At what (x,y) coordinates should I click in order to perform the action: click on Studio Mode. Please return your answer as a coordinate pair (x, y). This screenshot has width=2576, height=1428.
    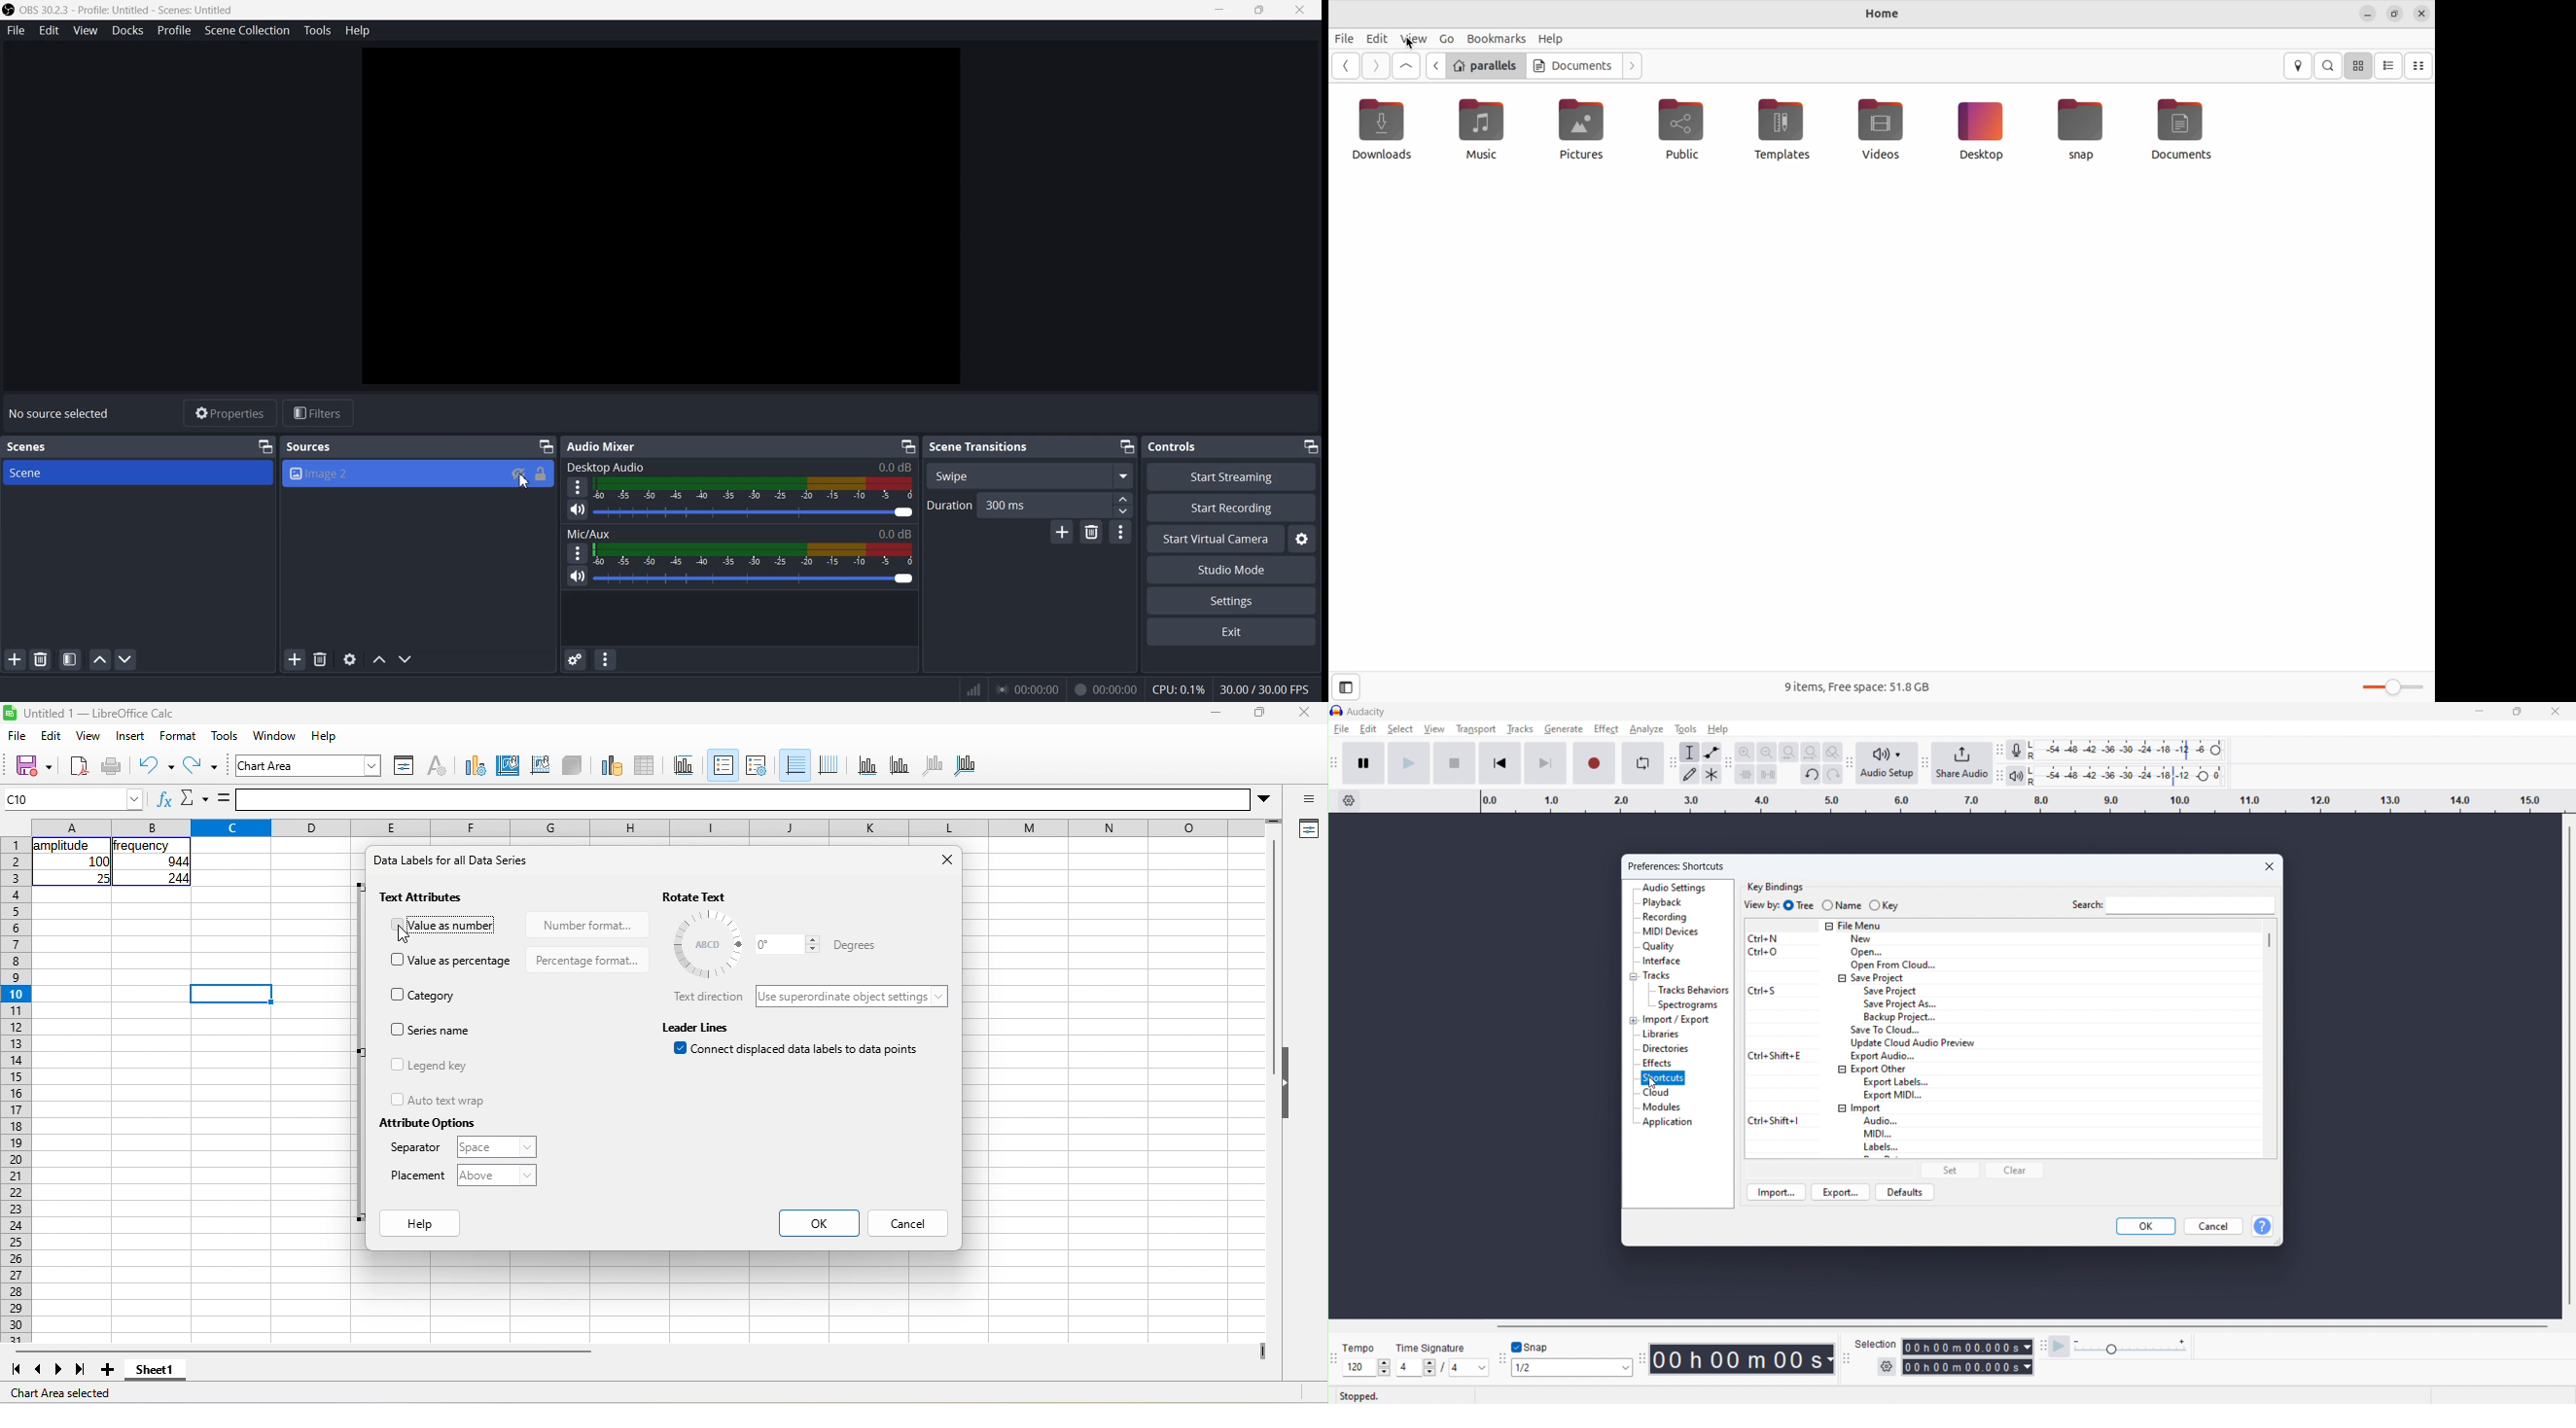
    Looking at the image, I should click on (1231, 570).